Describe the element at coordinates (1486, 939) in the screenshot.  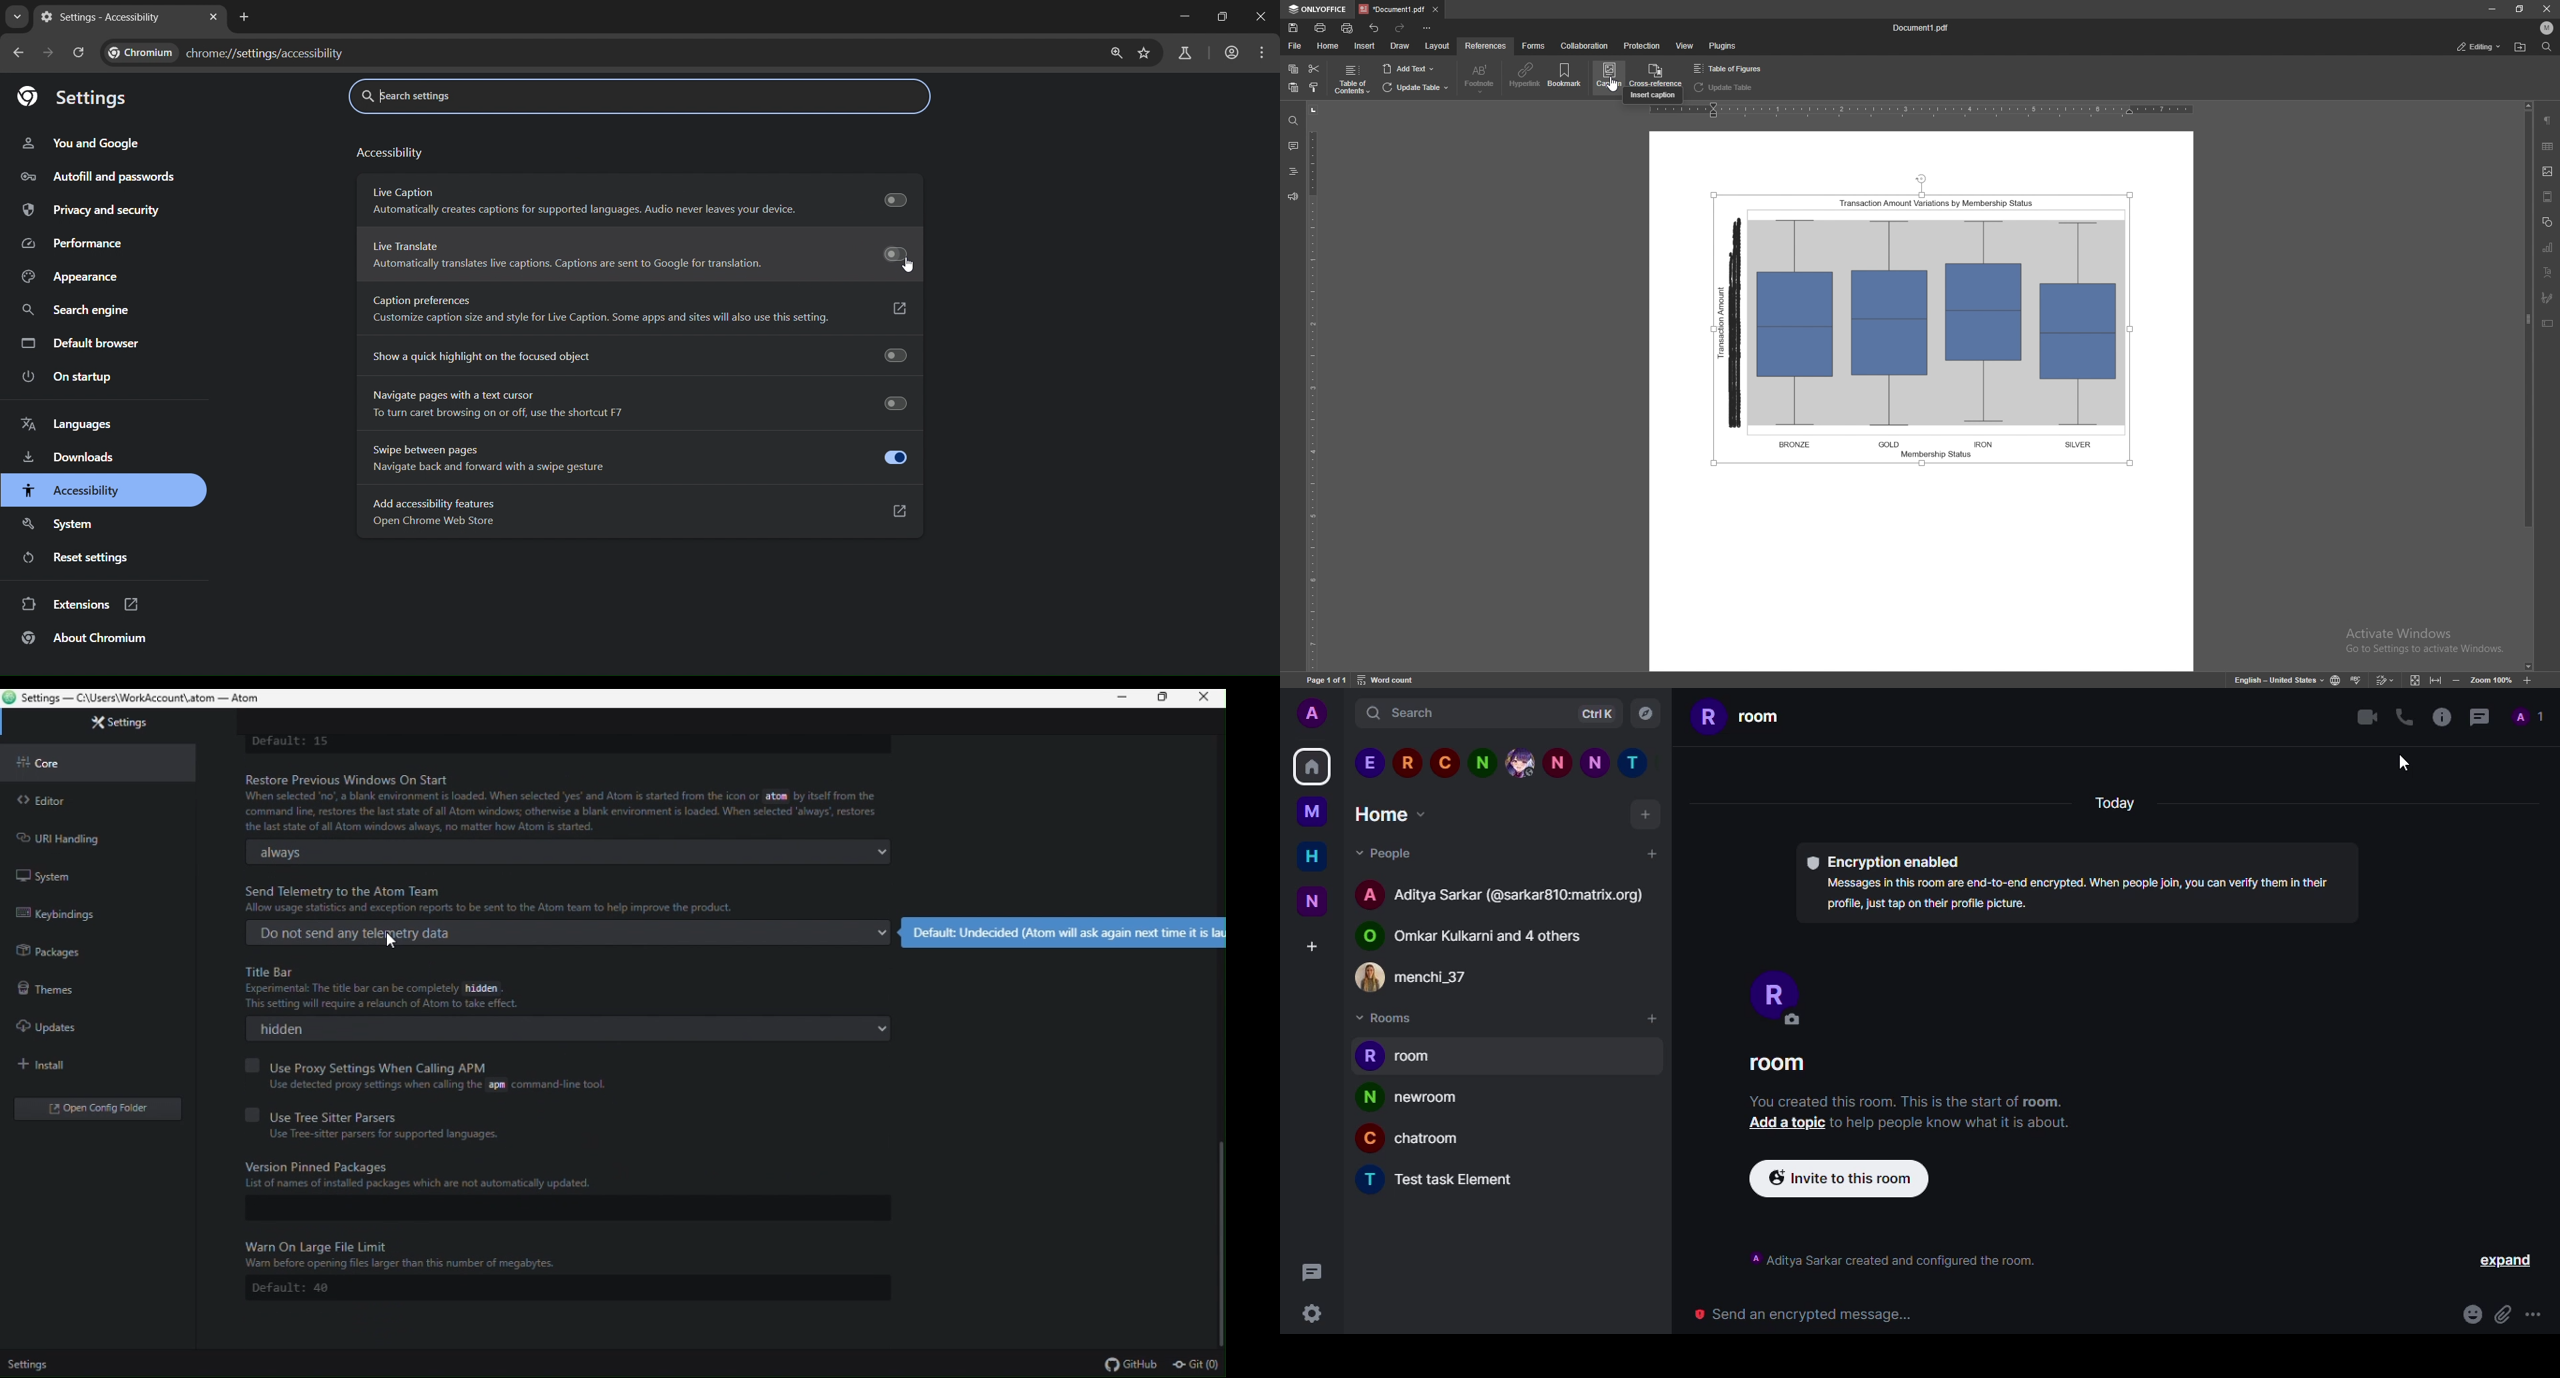
I see `group` at that location.